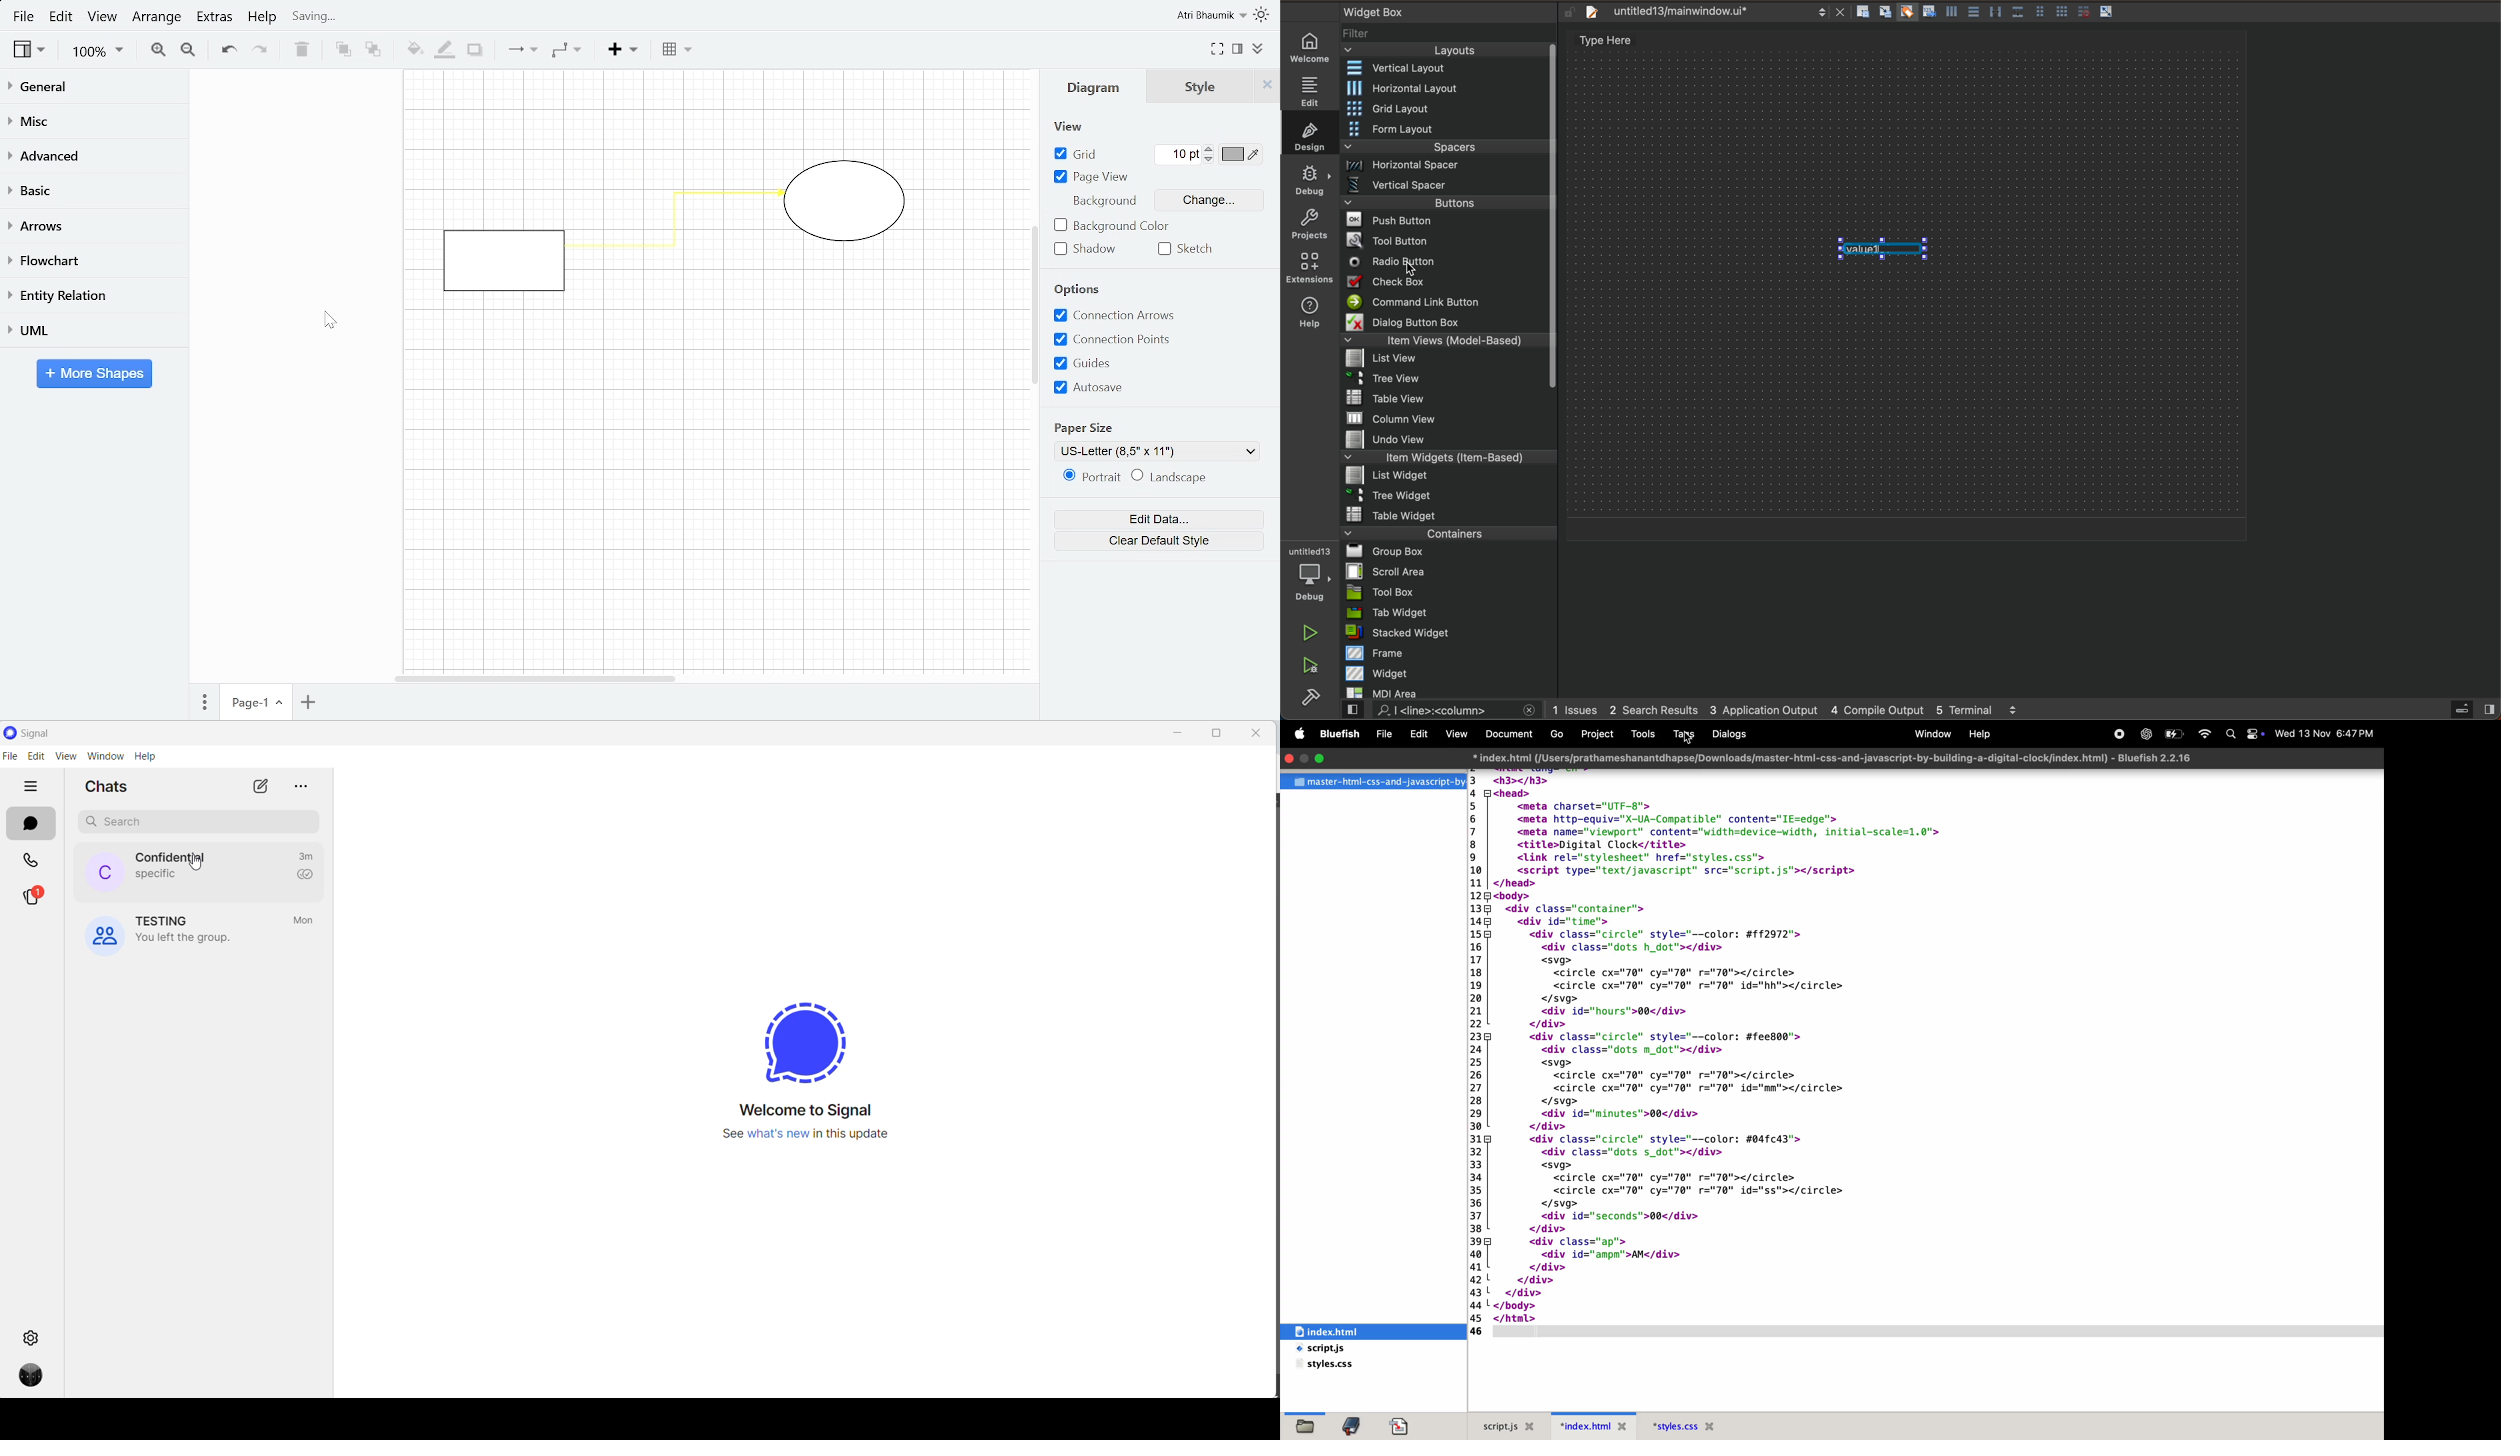 The image size is (2520, 1456). I want to click on dialogs, so click(1742, 733).